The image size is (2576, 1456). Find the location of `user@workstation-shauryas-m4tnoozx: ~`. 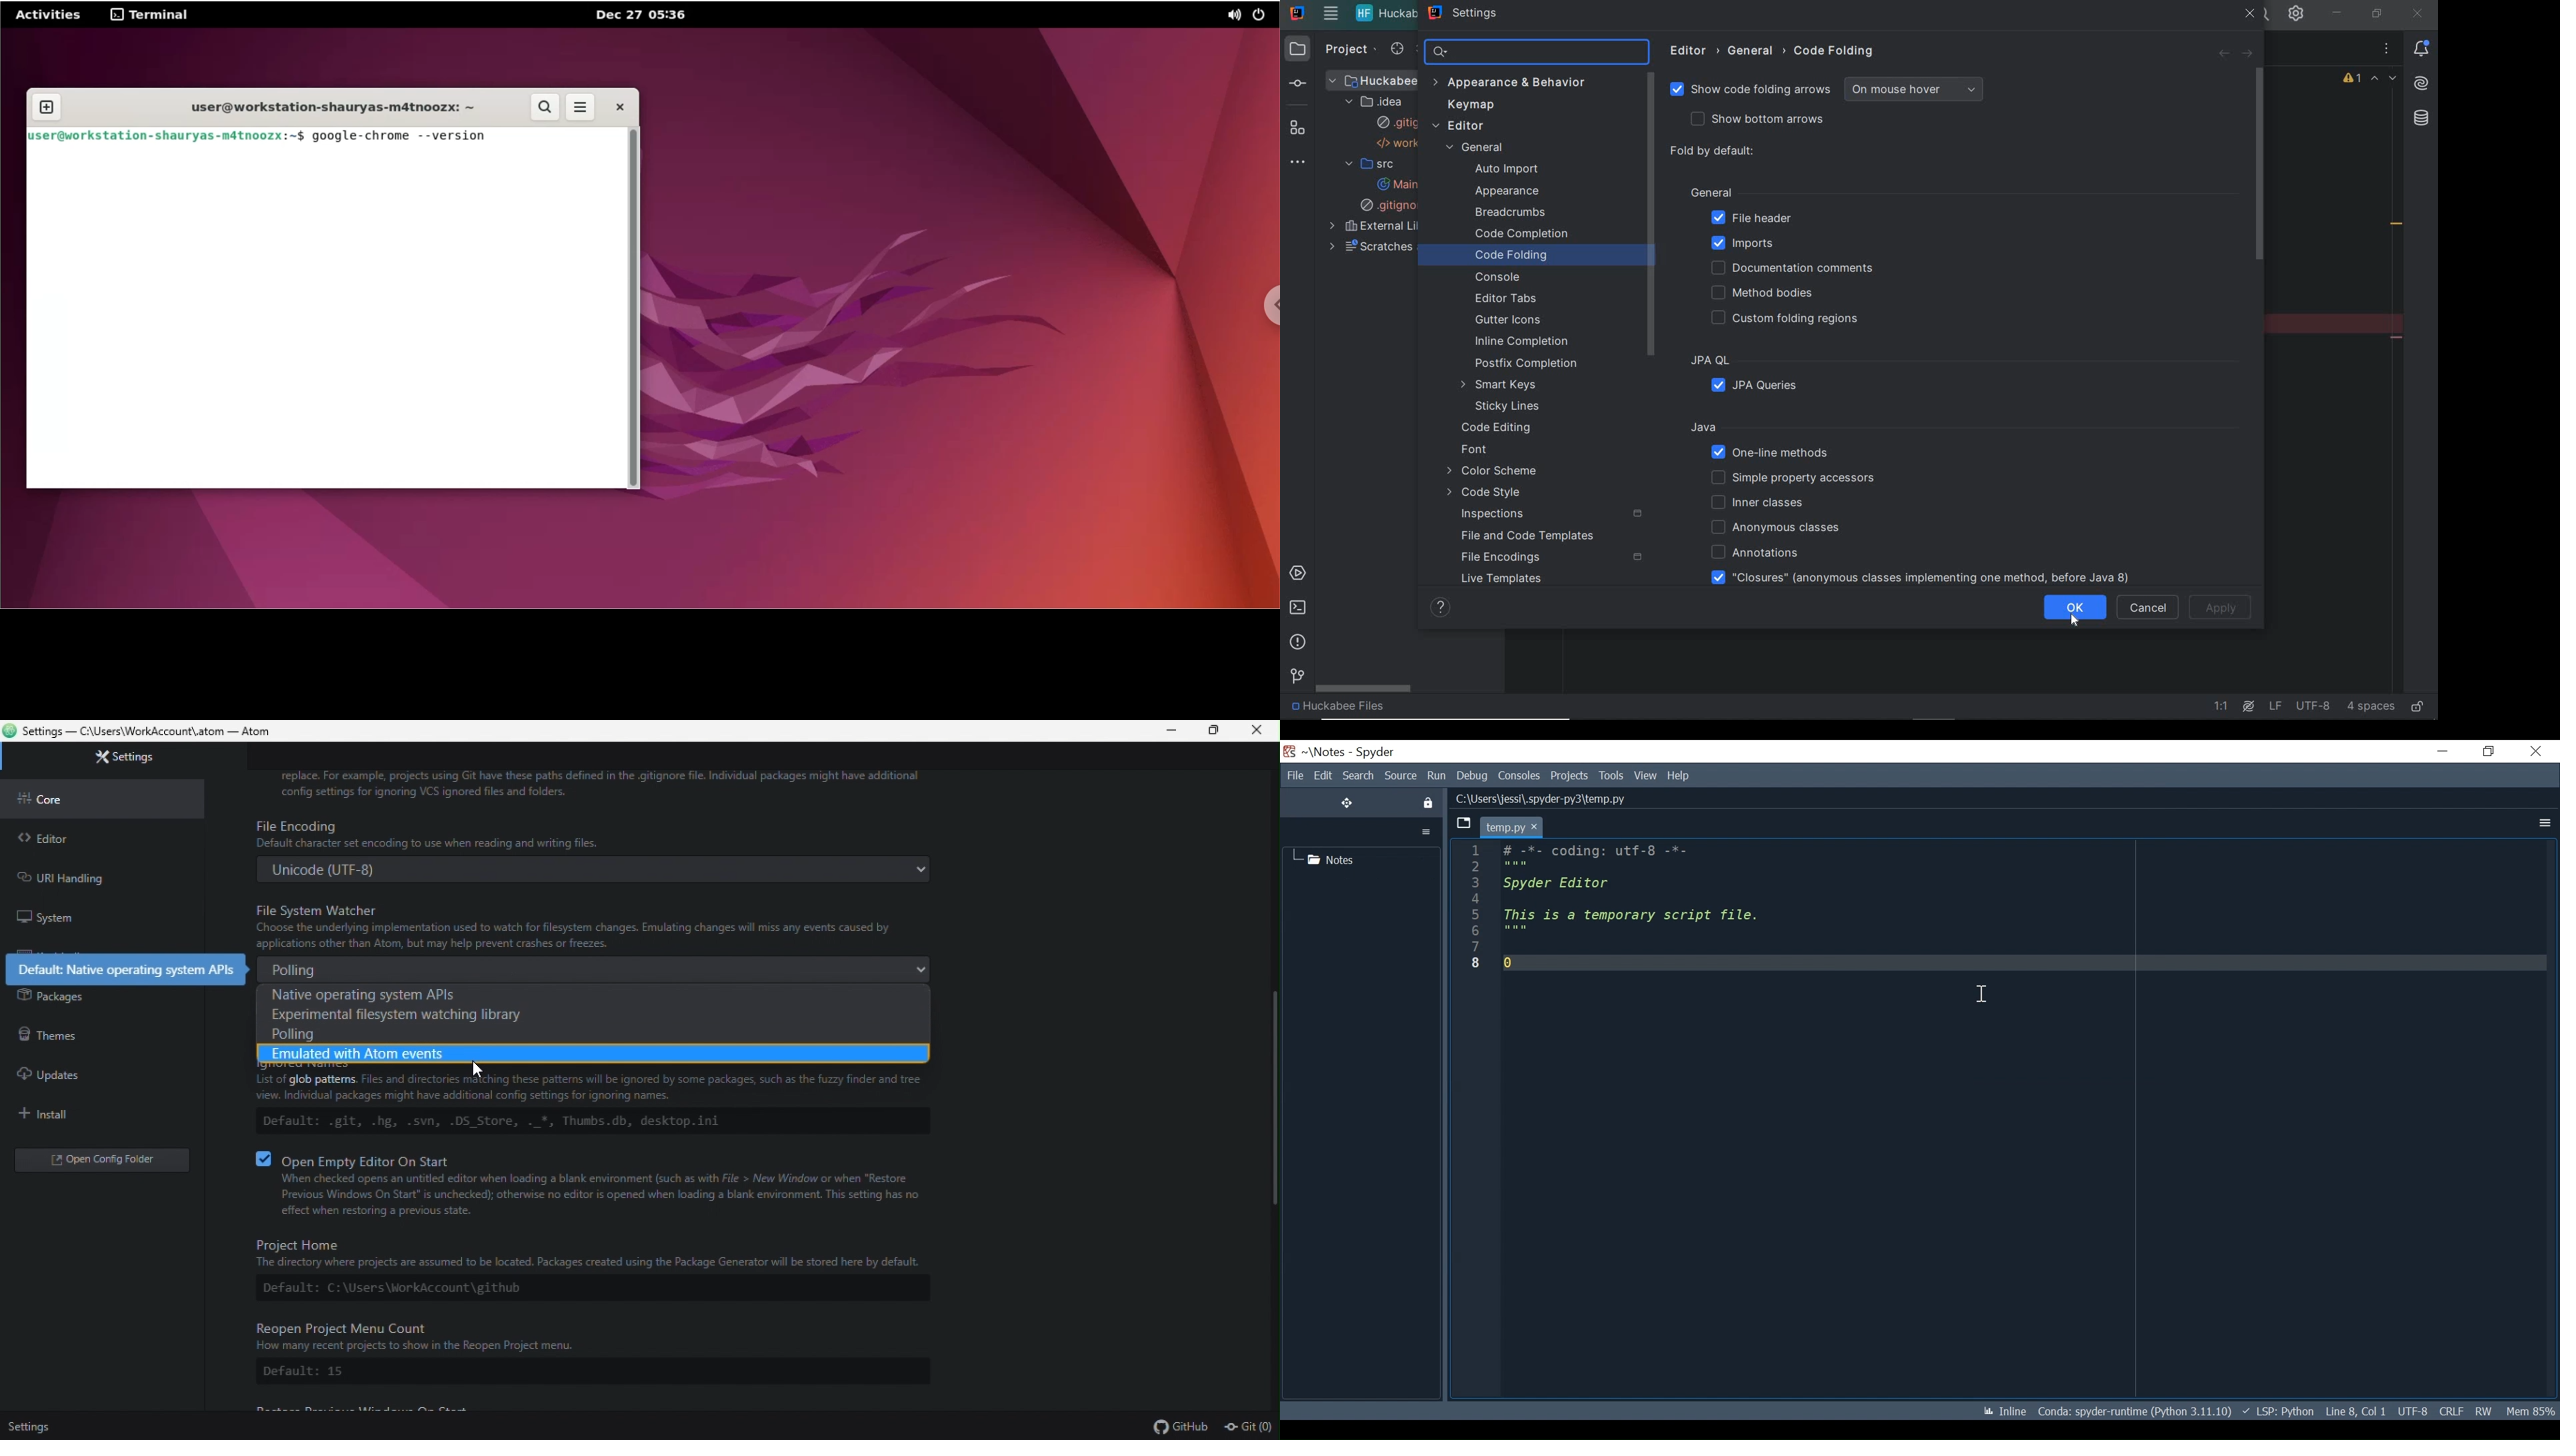

user@workstation-shauryas-m4tnoozx: ~ is located at coordinates (323, 106).